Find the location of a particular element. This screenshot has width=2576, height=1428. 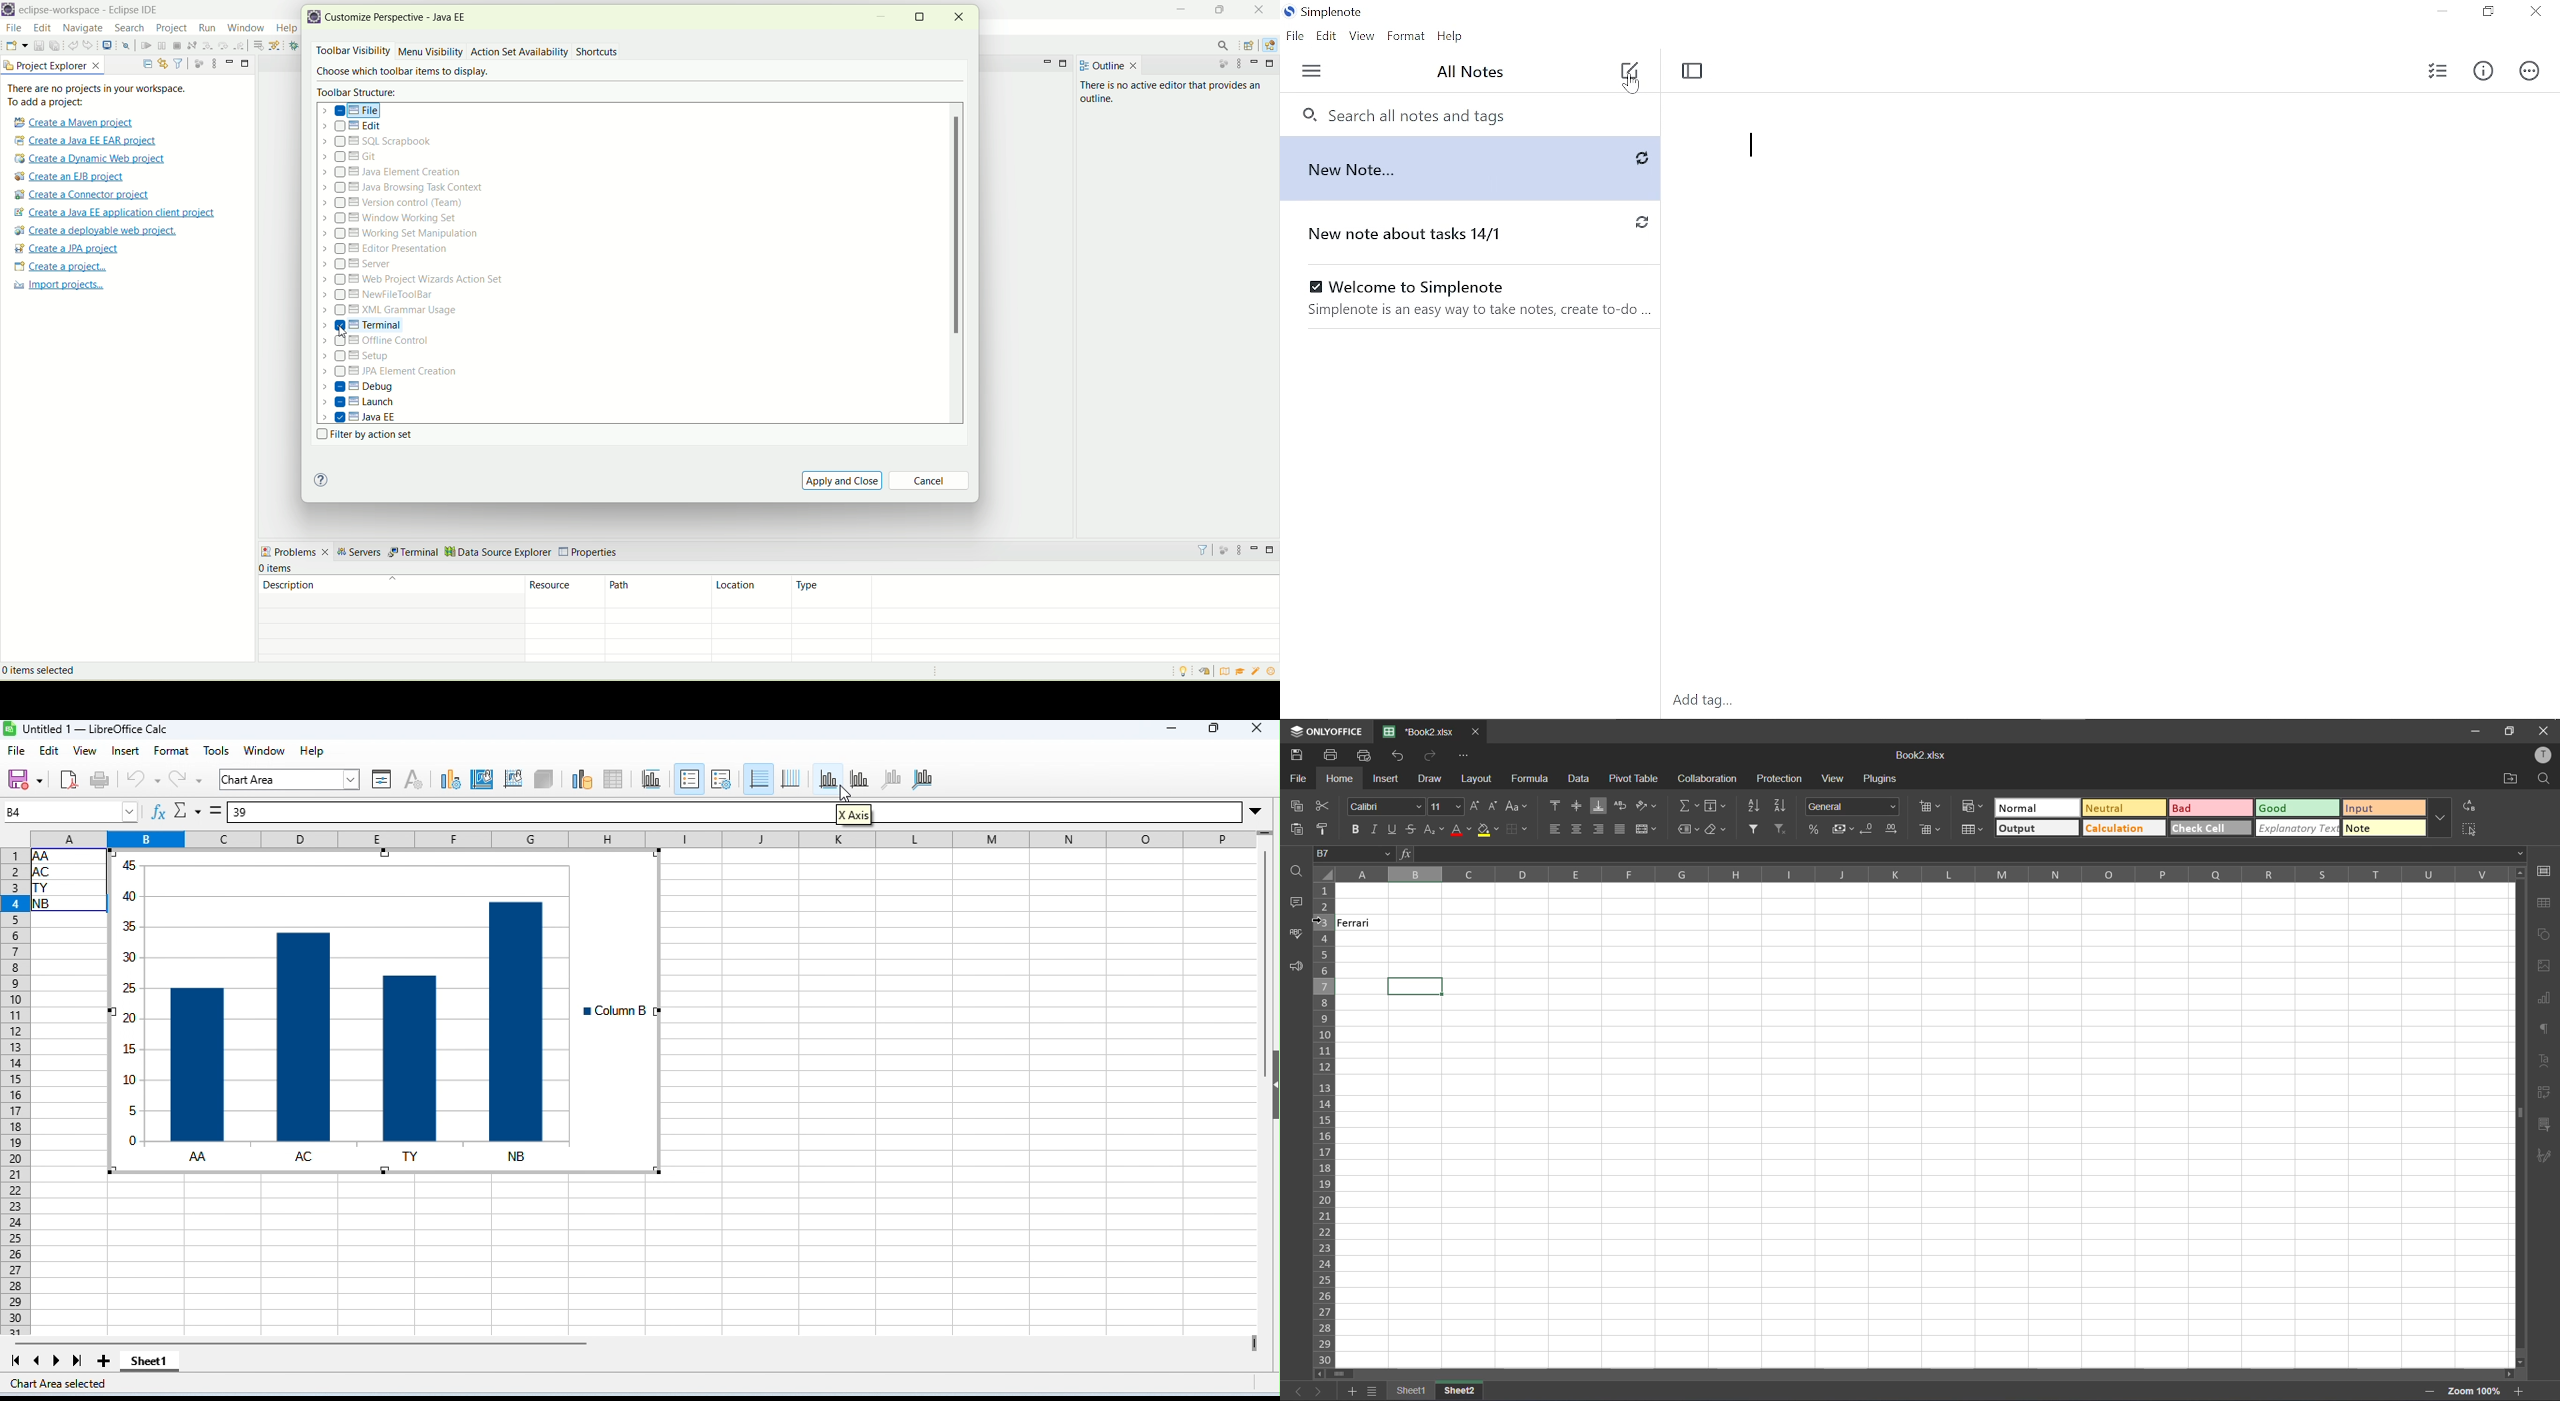

redo is located at coordinates (1430, 753).